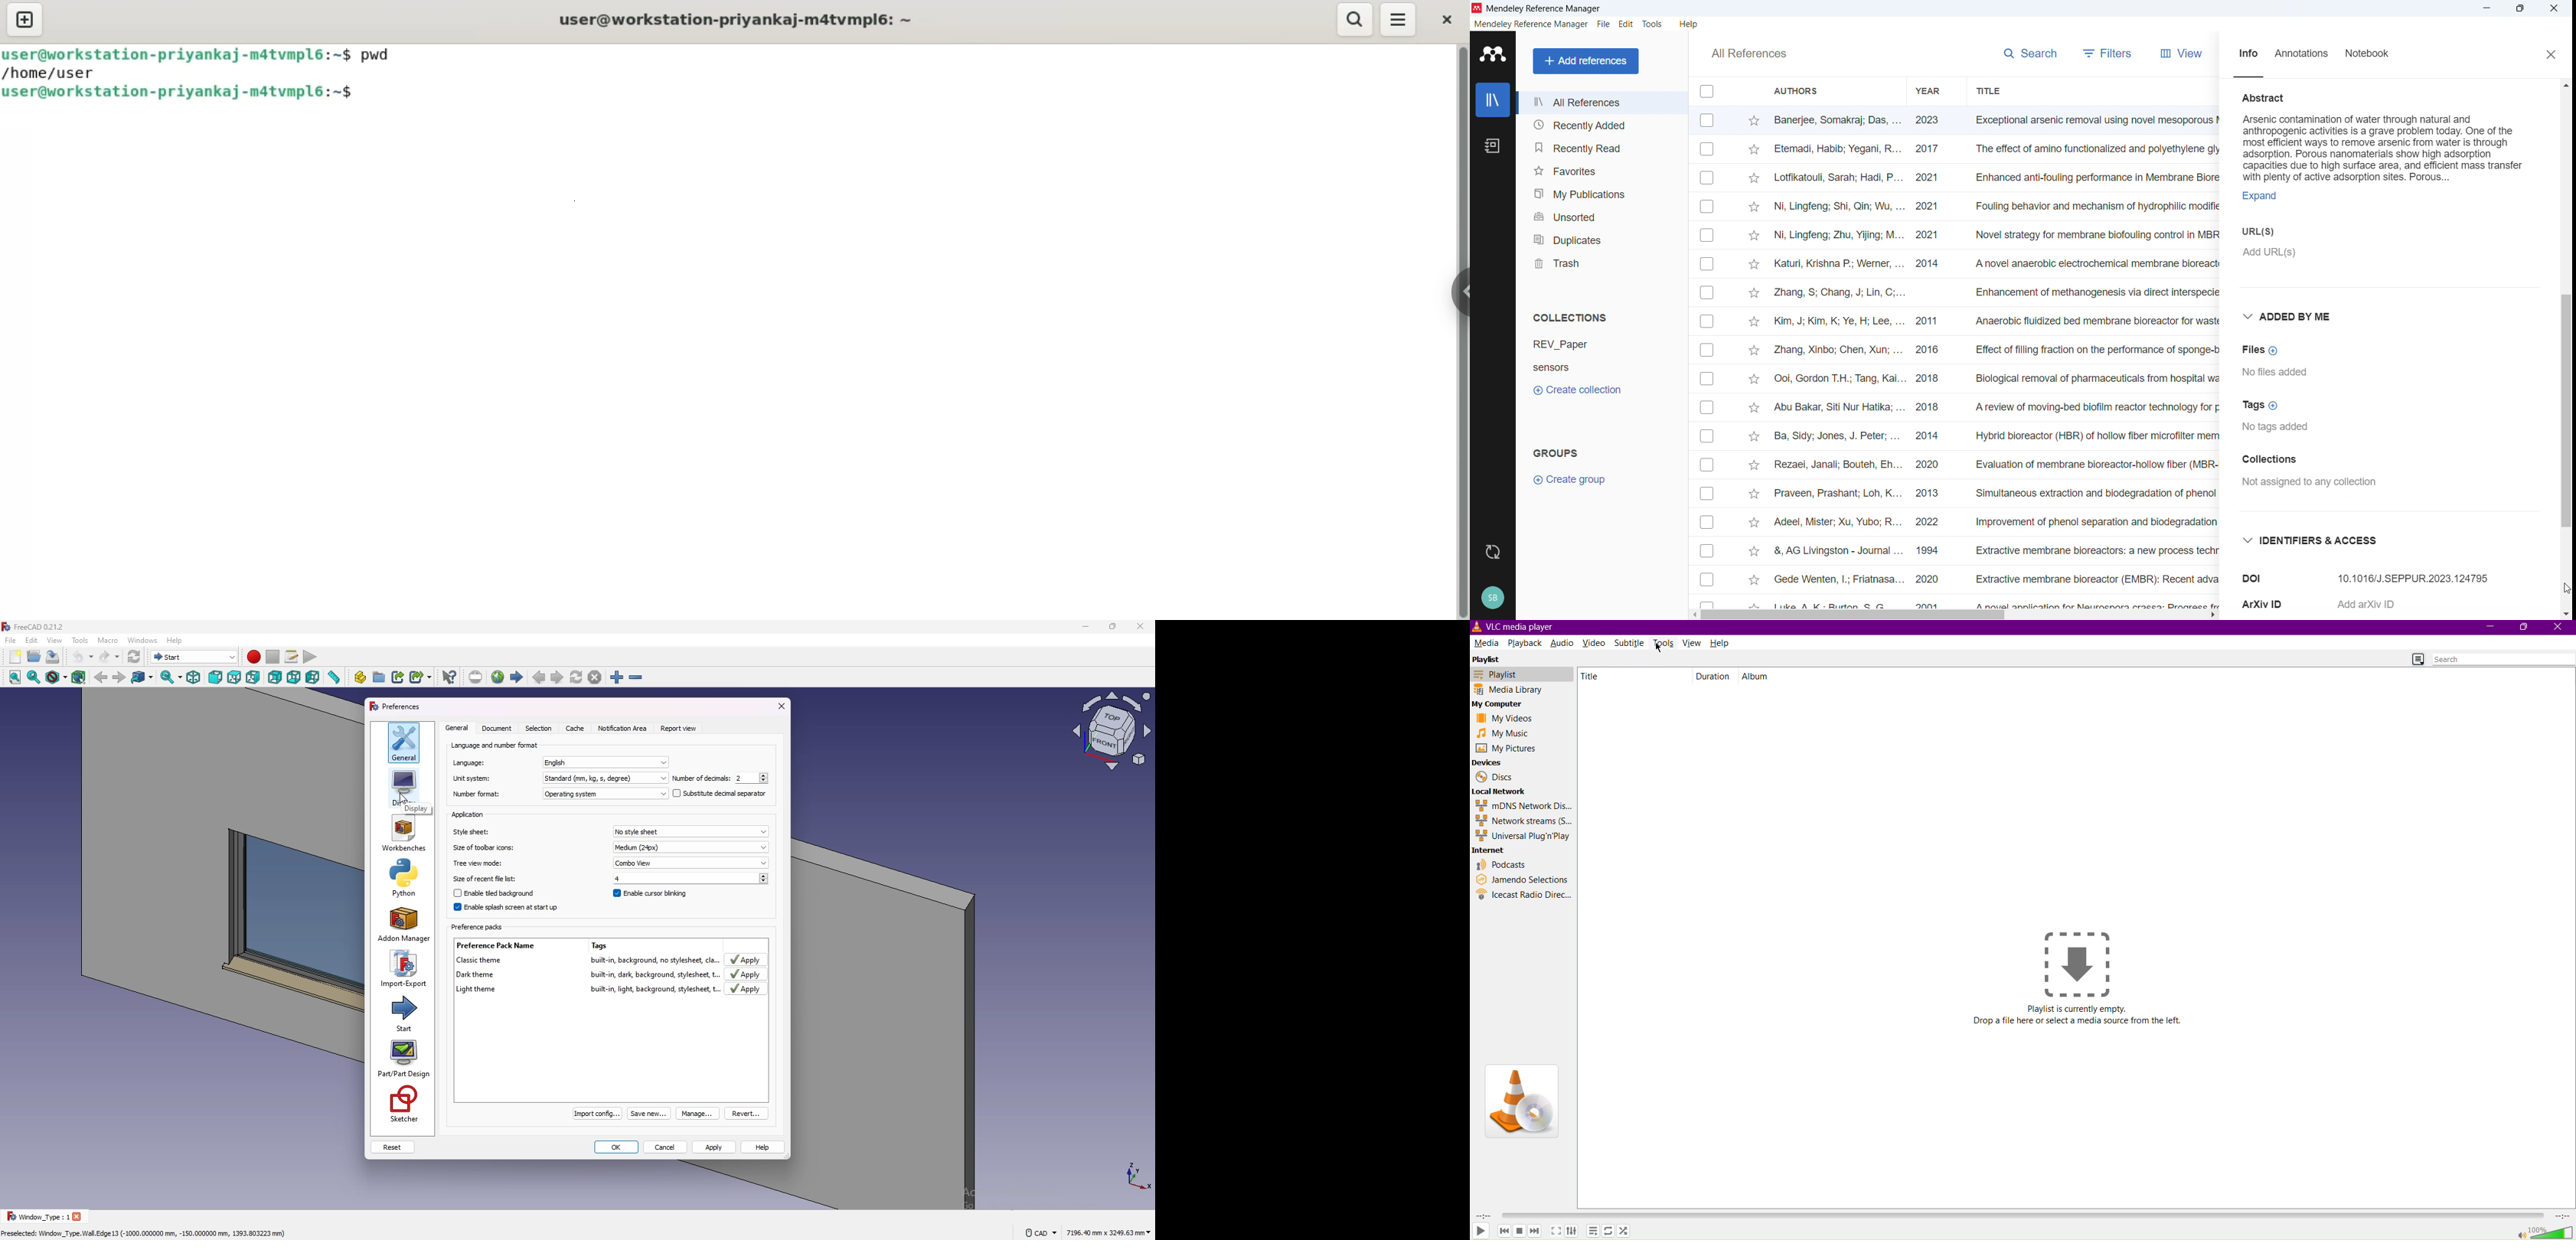 This screenshot has height=1260, width=2576. What do you see at coordinates (2096, 292) in the screenshot?
I see `enhancement of methanogenesis via direct interspecies electron transfer bet` at bounding box center [2096, 292].